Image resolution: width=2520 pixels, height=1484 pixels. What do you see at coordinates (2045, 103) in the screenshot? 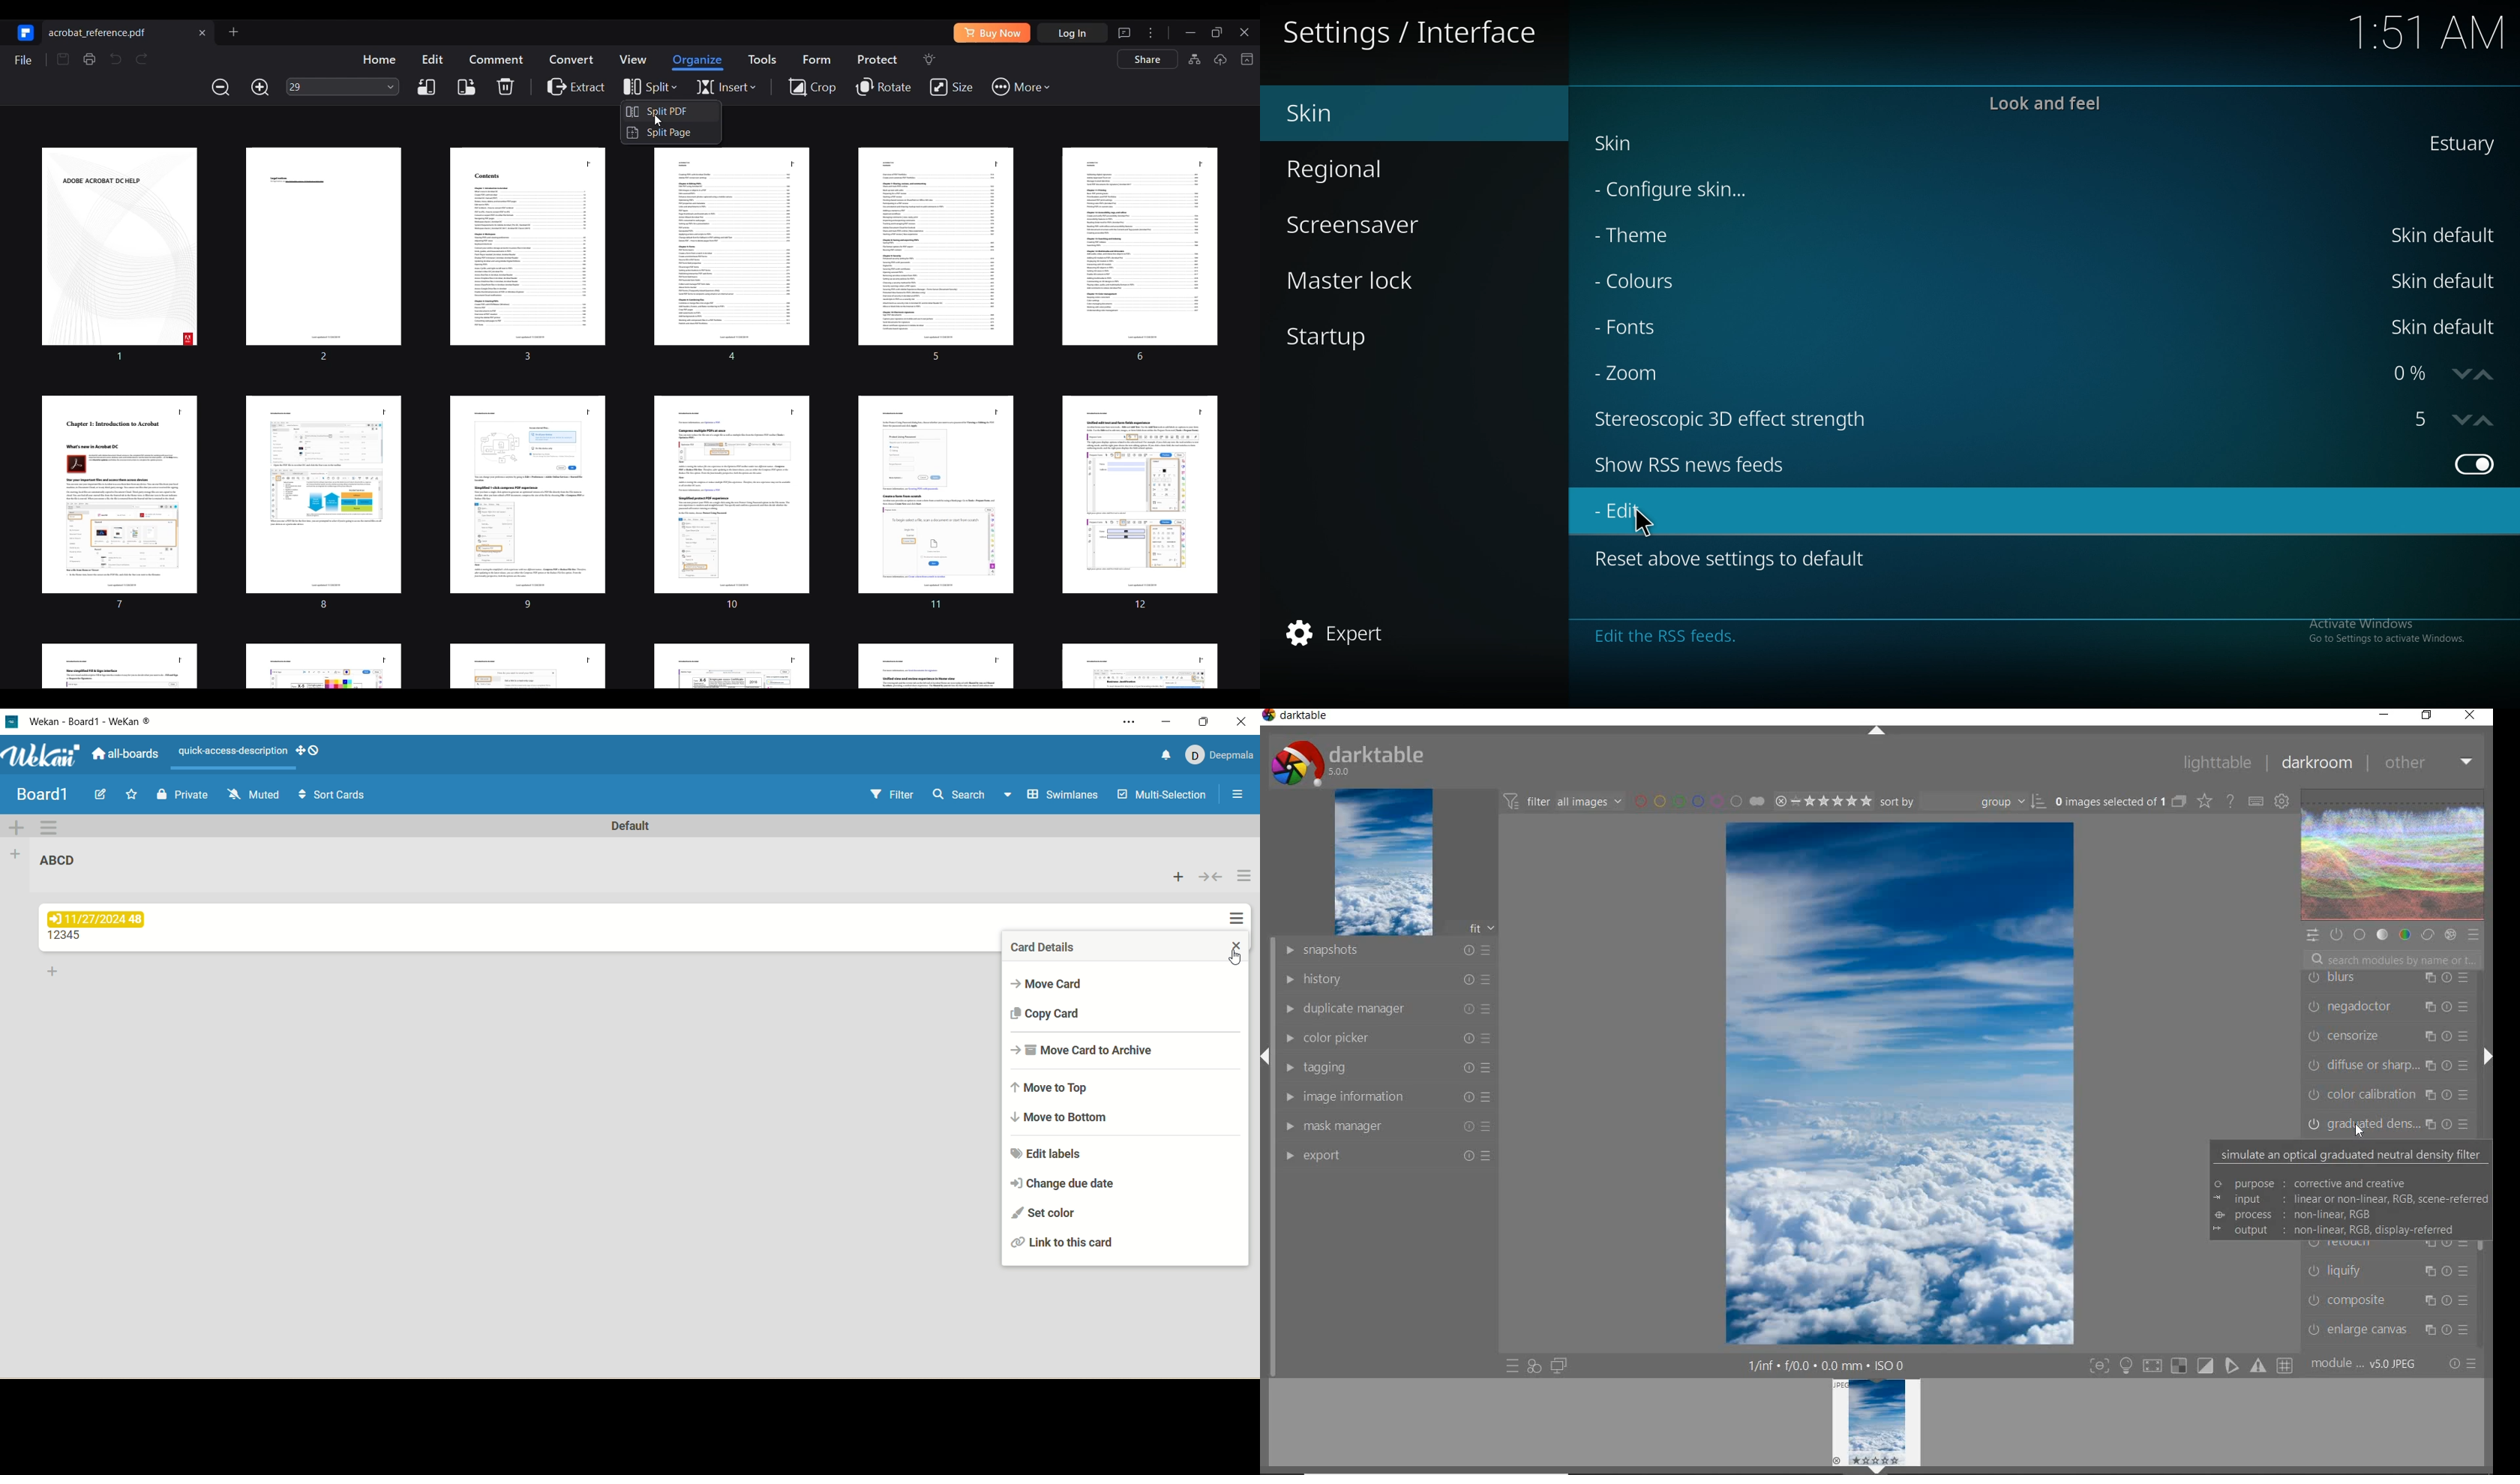
I see `look and feel` at bounding box center [2045, 103].